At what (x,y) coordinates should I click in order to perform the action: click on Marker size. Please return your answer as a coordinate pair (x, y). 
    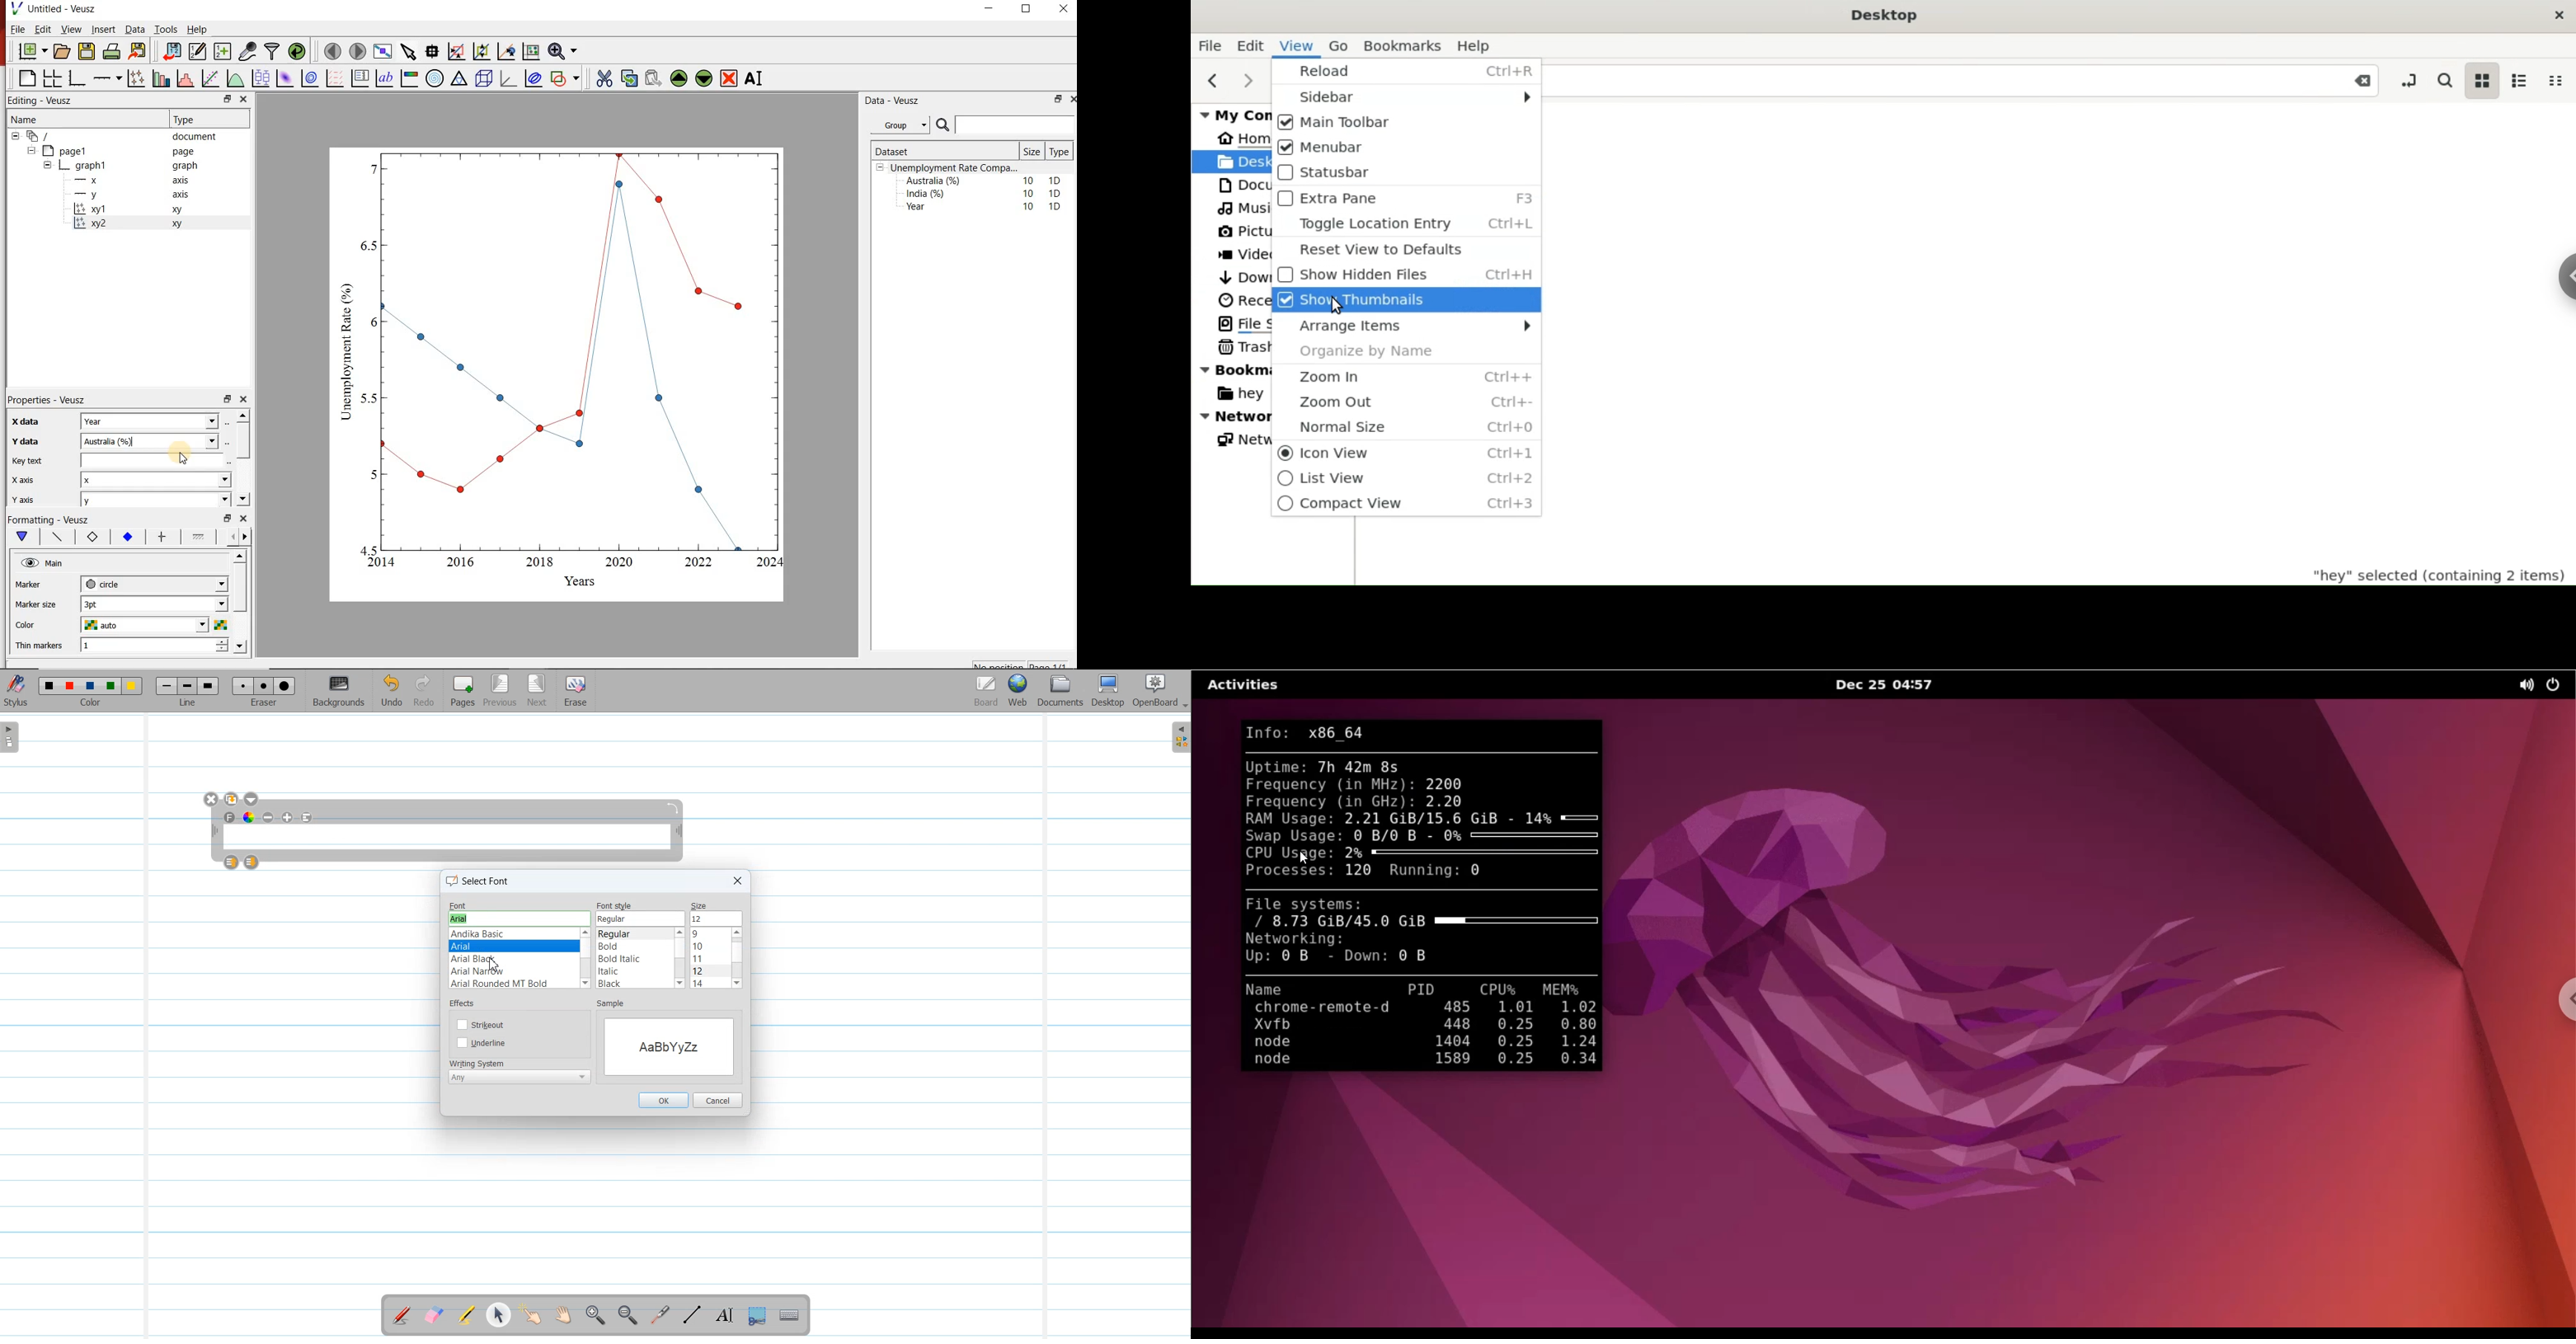
    Looking at the image, I should click on (37, 603).